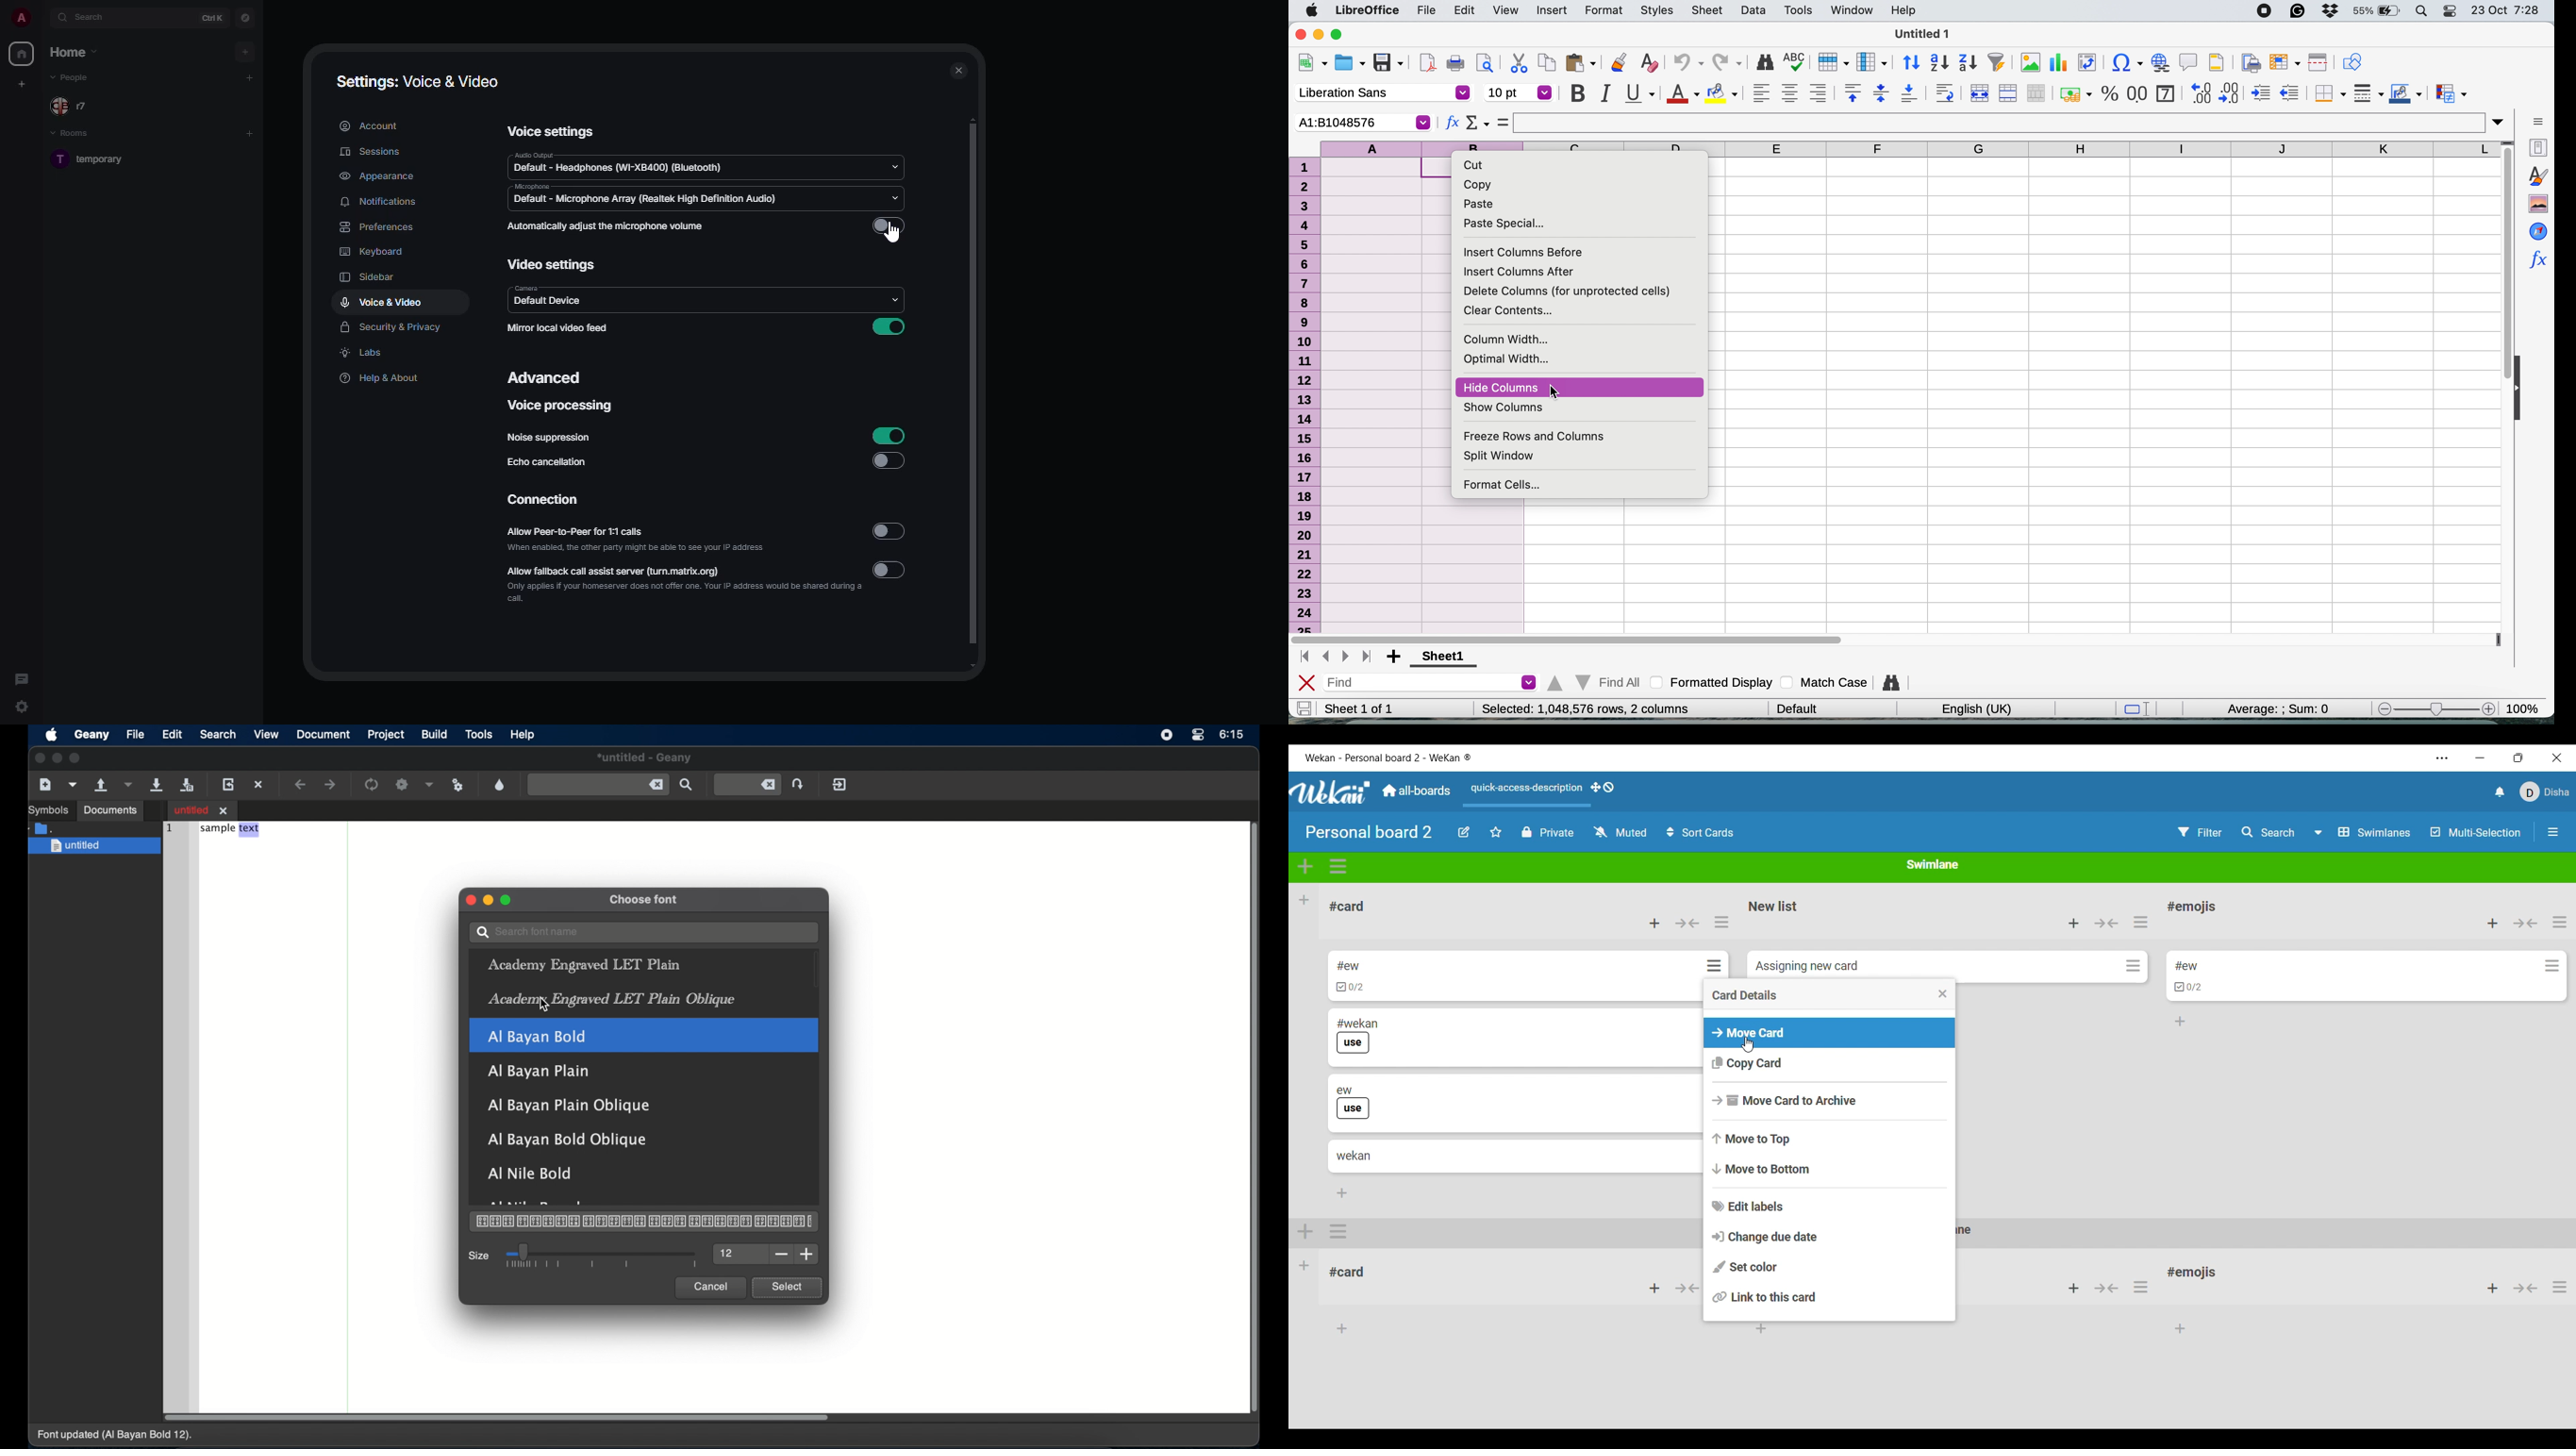 The image size is (2576, 1456). What do you see at coordinates (187, 786) in the screenshot?
I see `save all current files` at bounding box center [187, 786].